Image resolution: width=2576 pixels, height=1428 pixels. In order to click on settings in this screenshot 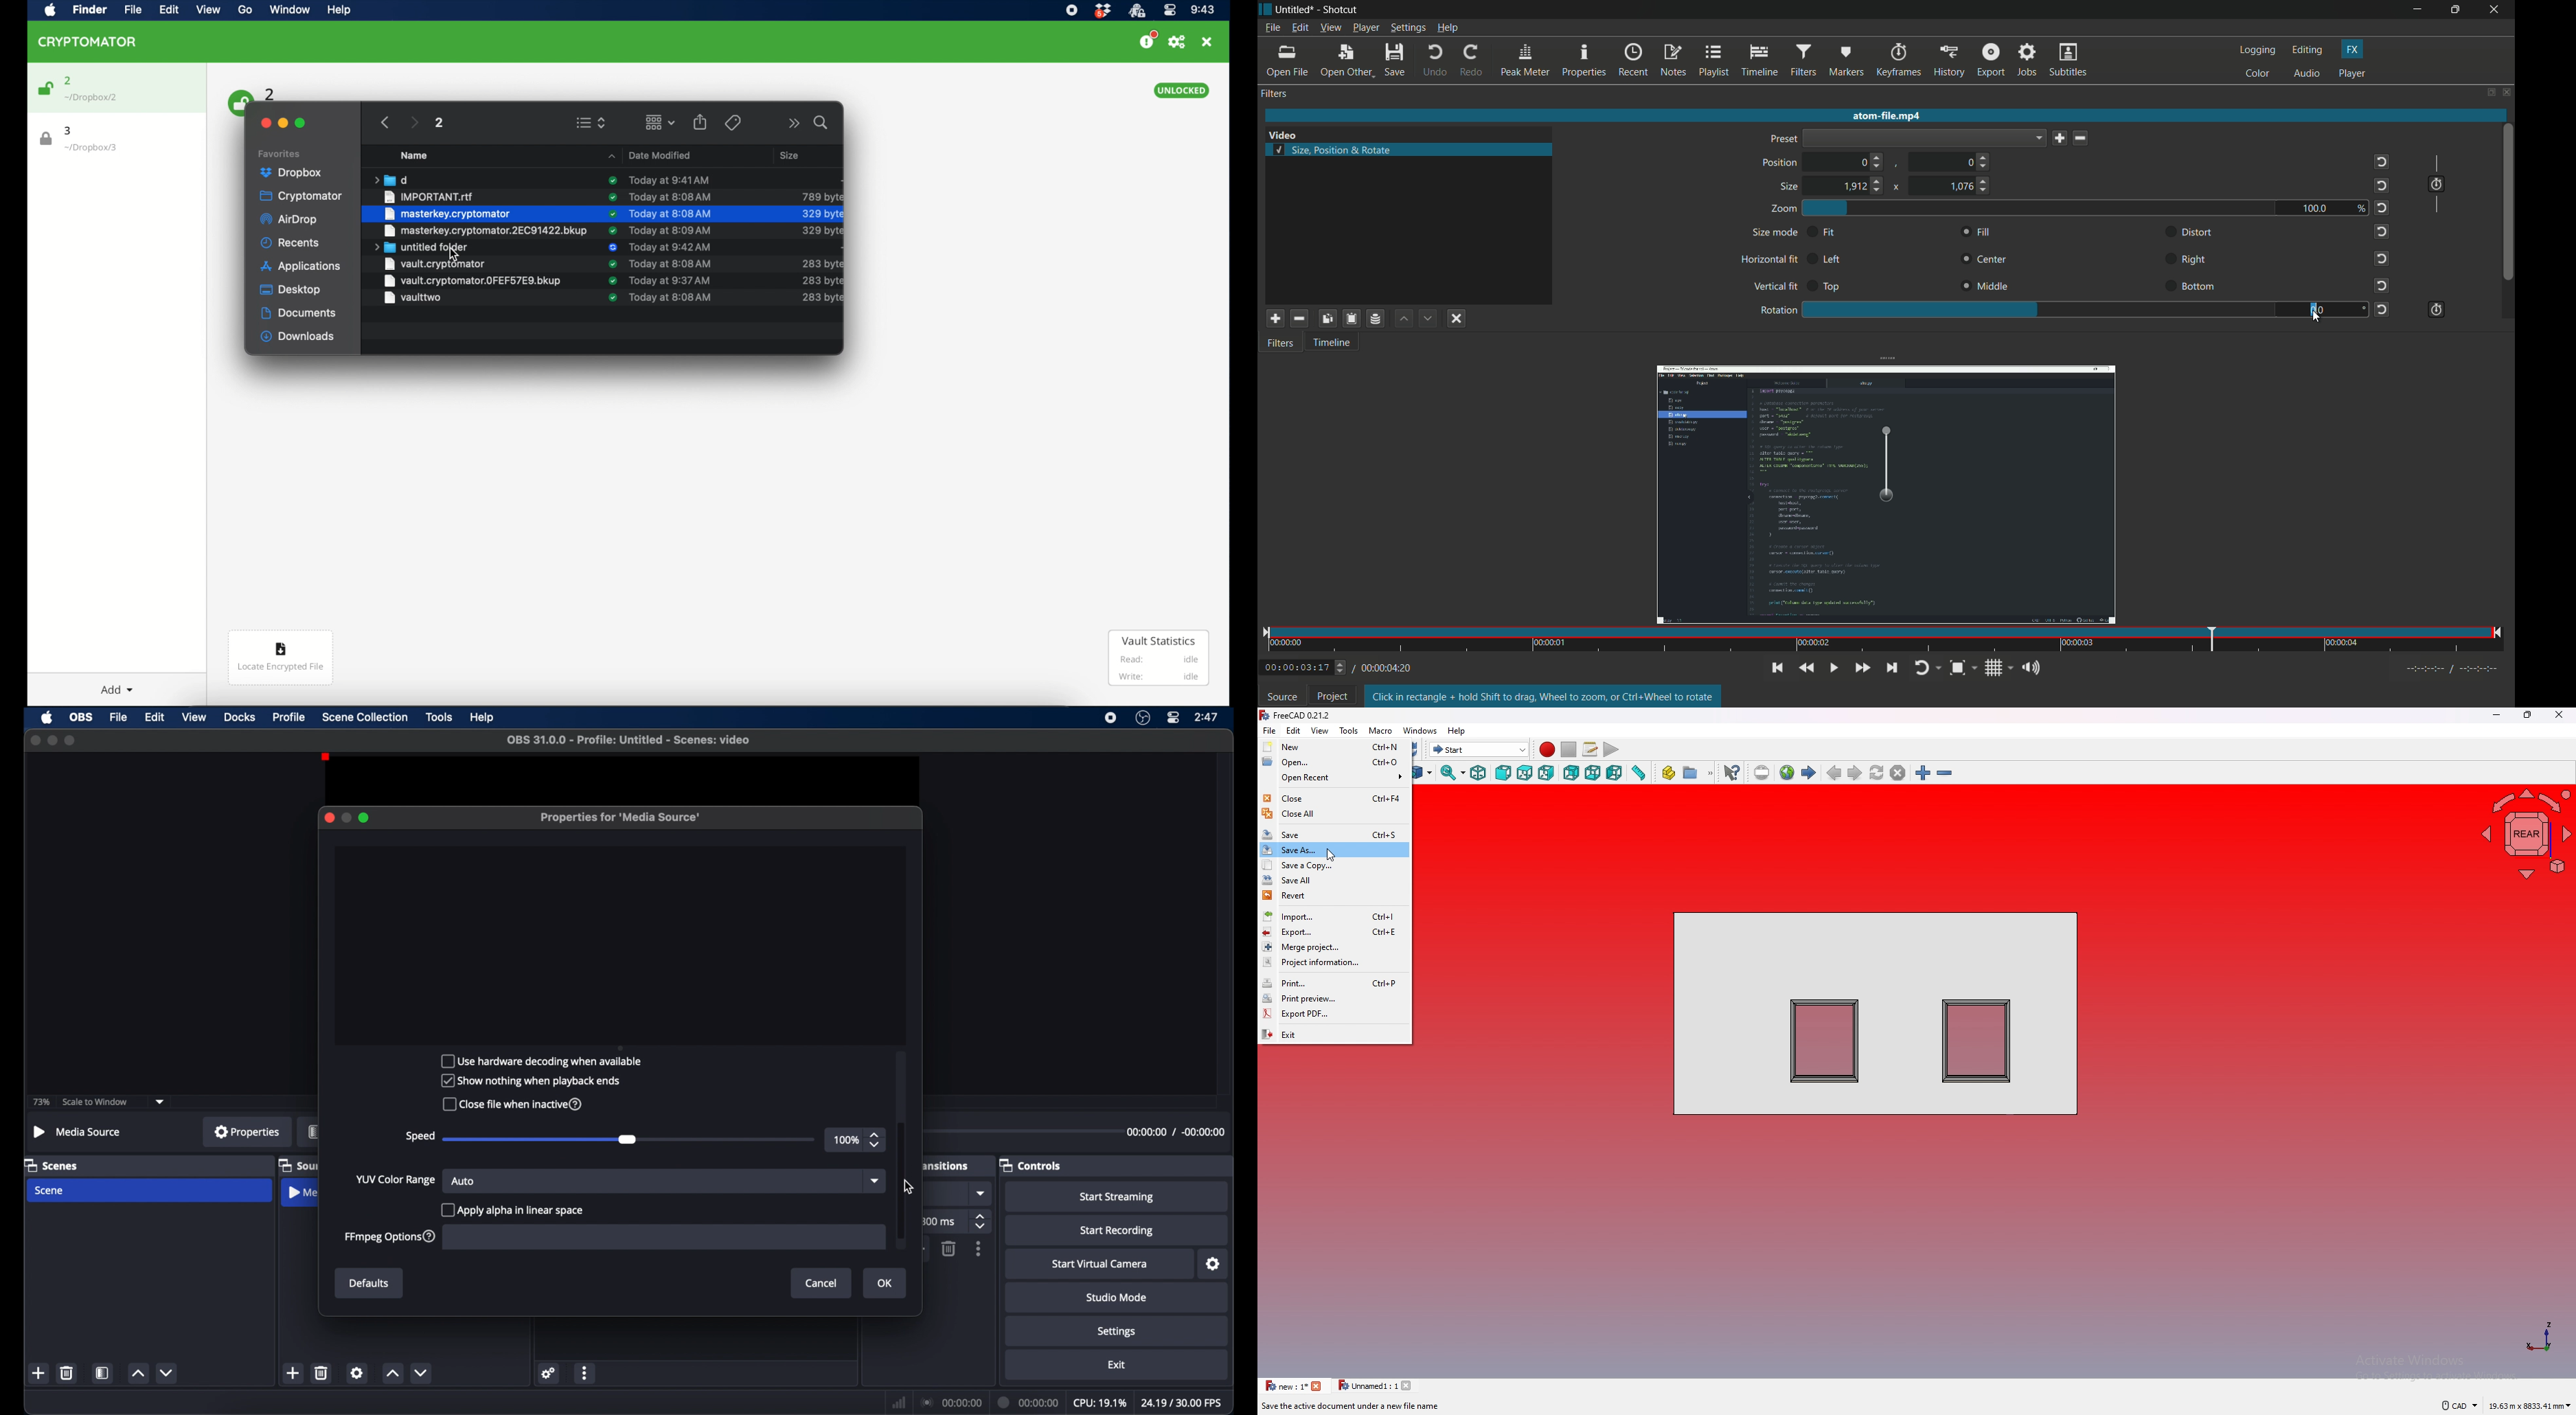, I will do `click(357, 1372)`.